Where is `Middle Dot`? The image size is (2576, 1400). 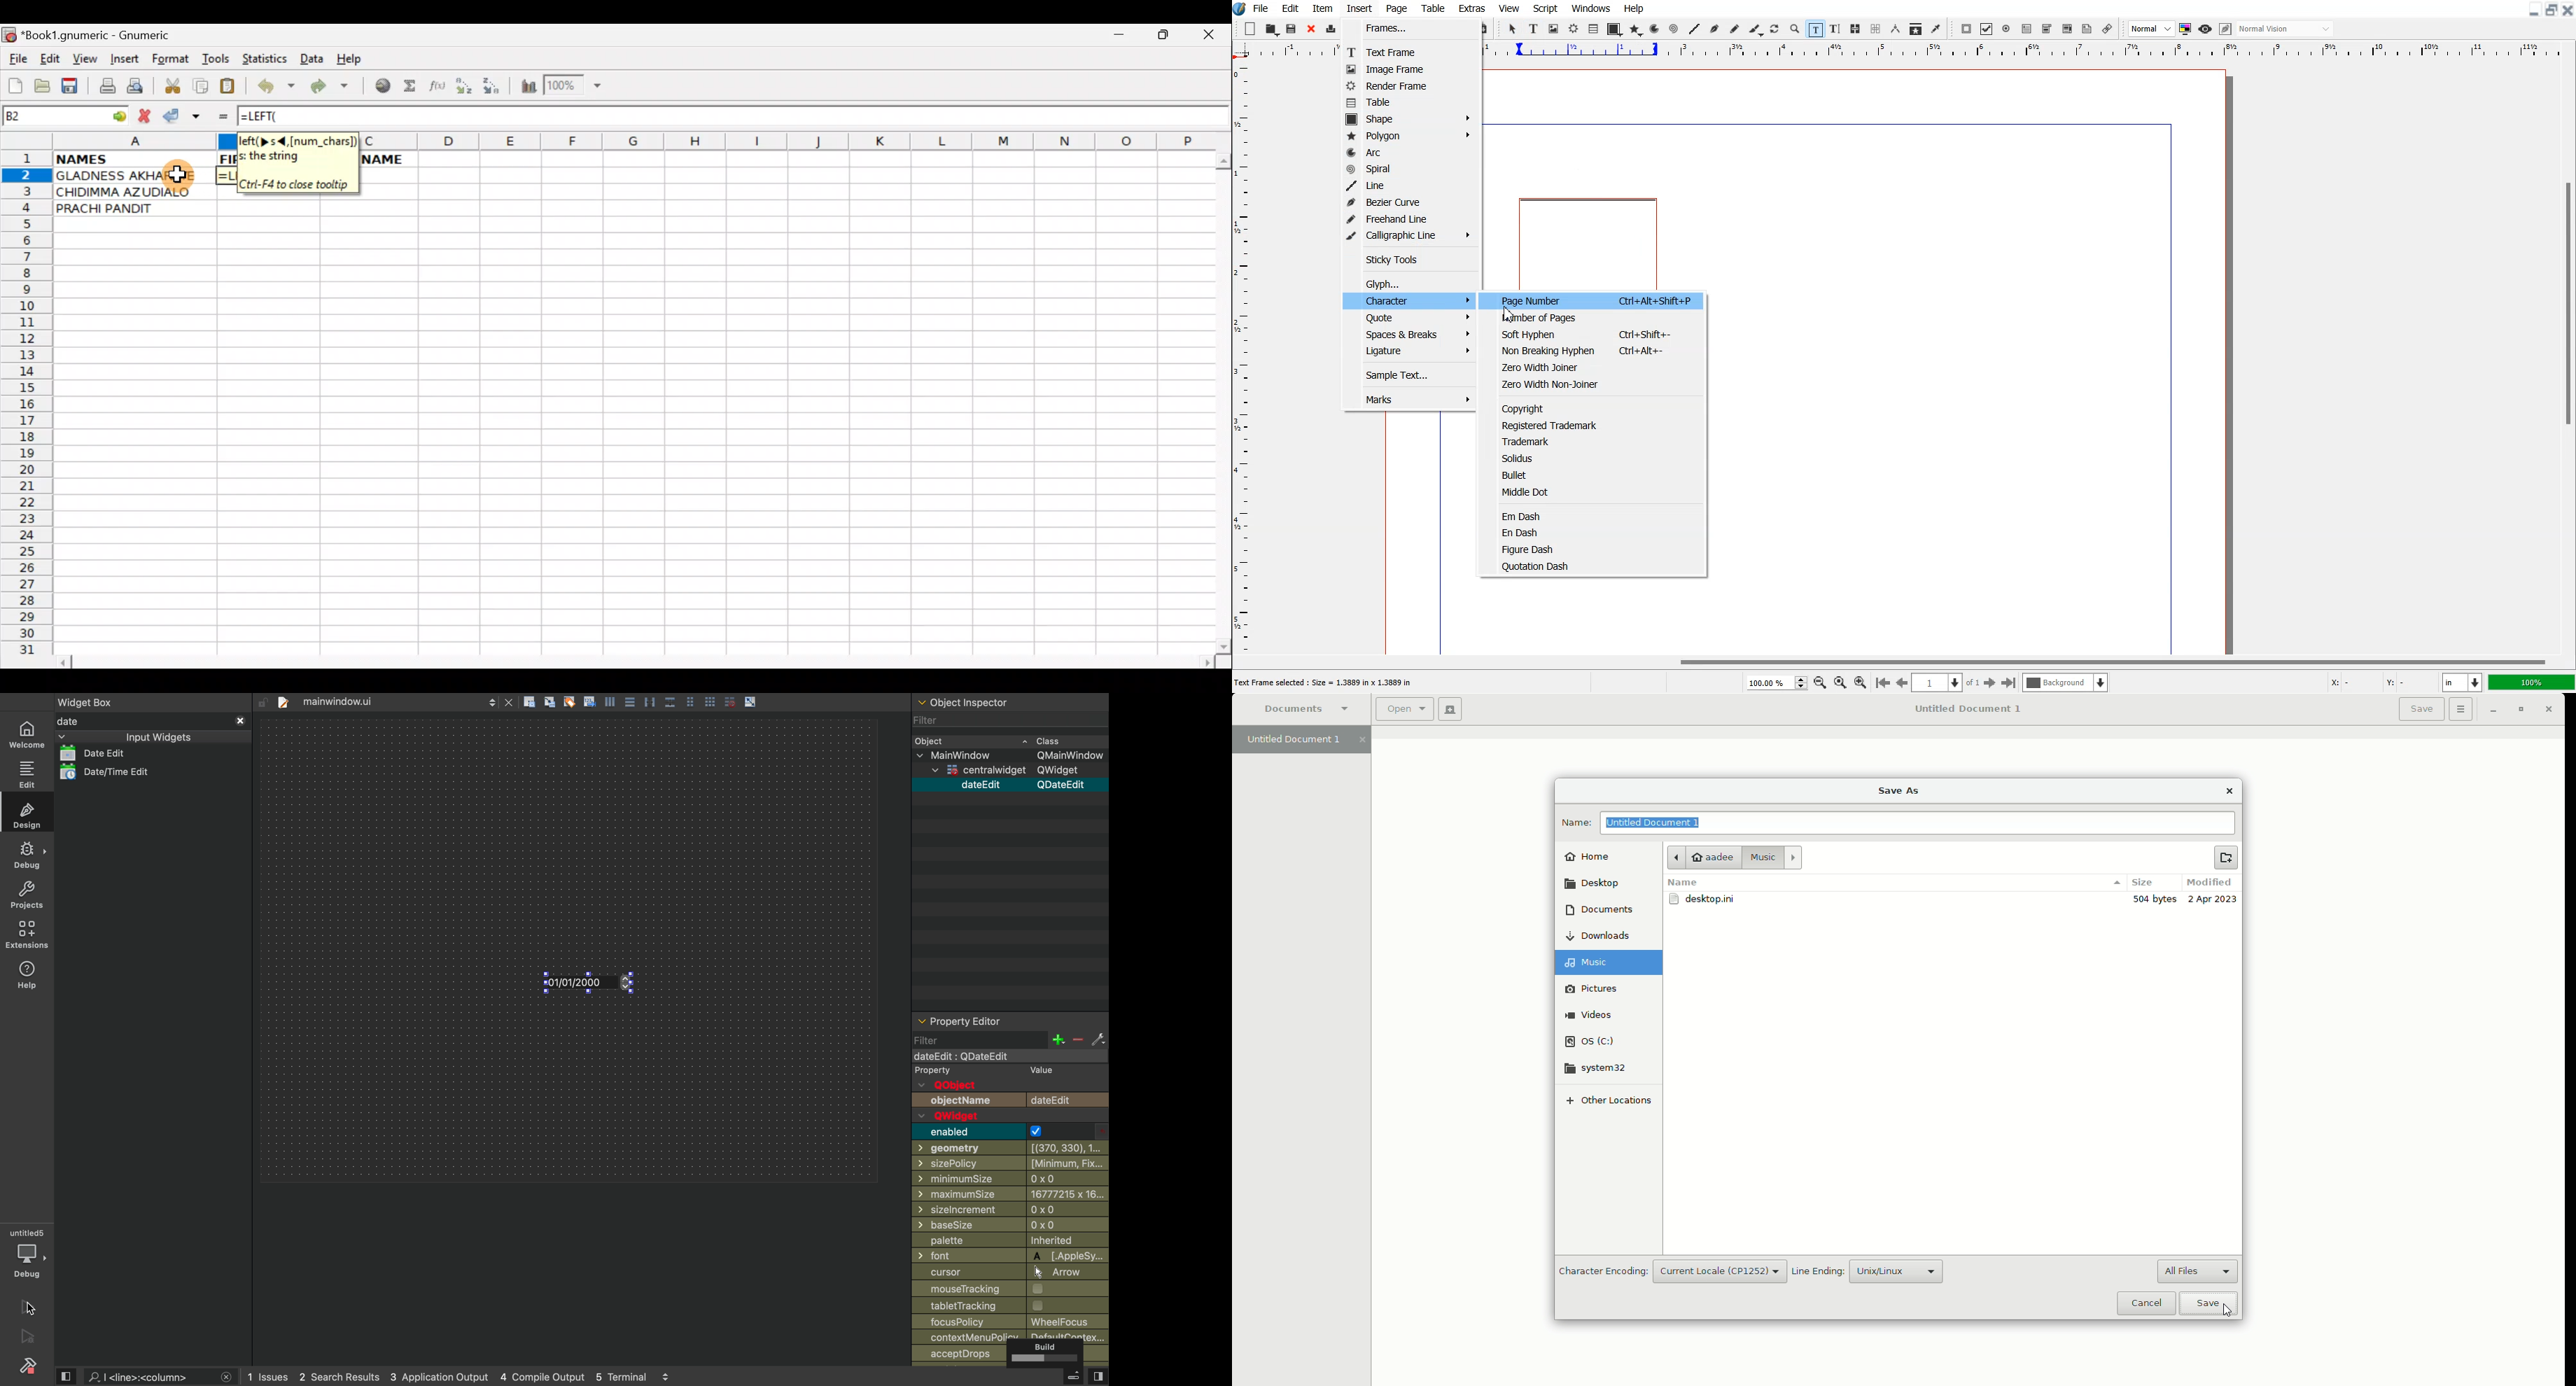 Middle Dot is located at coordinates (1600, 491).